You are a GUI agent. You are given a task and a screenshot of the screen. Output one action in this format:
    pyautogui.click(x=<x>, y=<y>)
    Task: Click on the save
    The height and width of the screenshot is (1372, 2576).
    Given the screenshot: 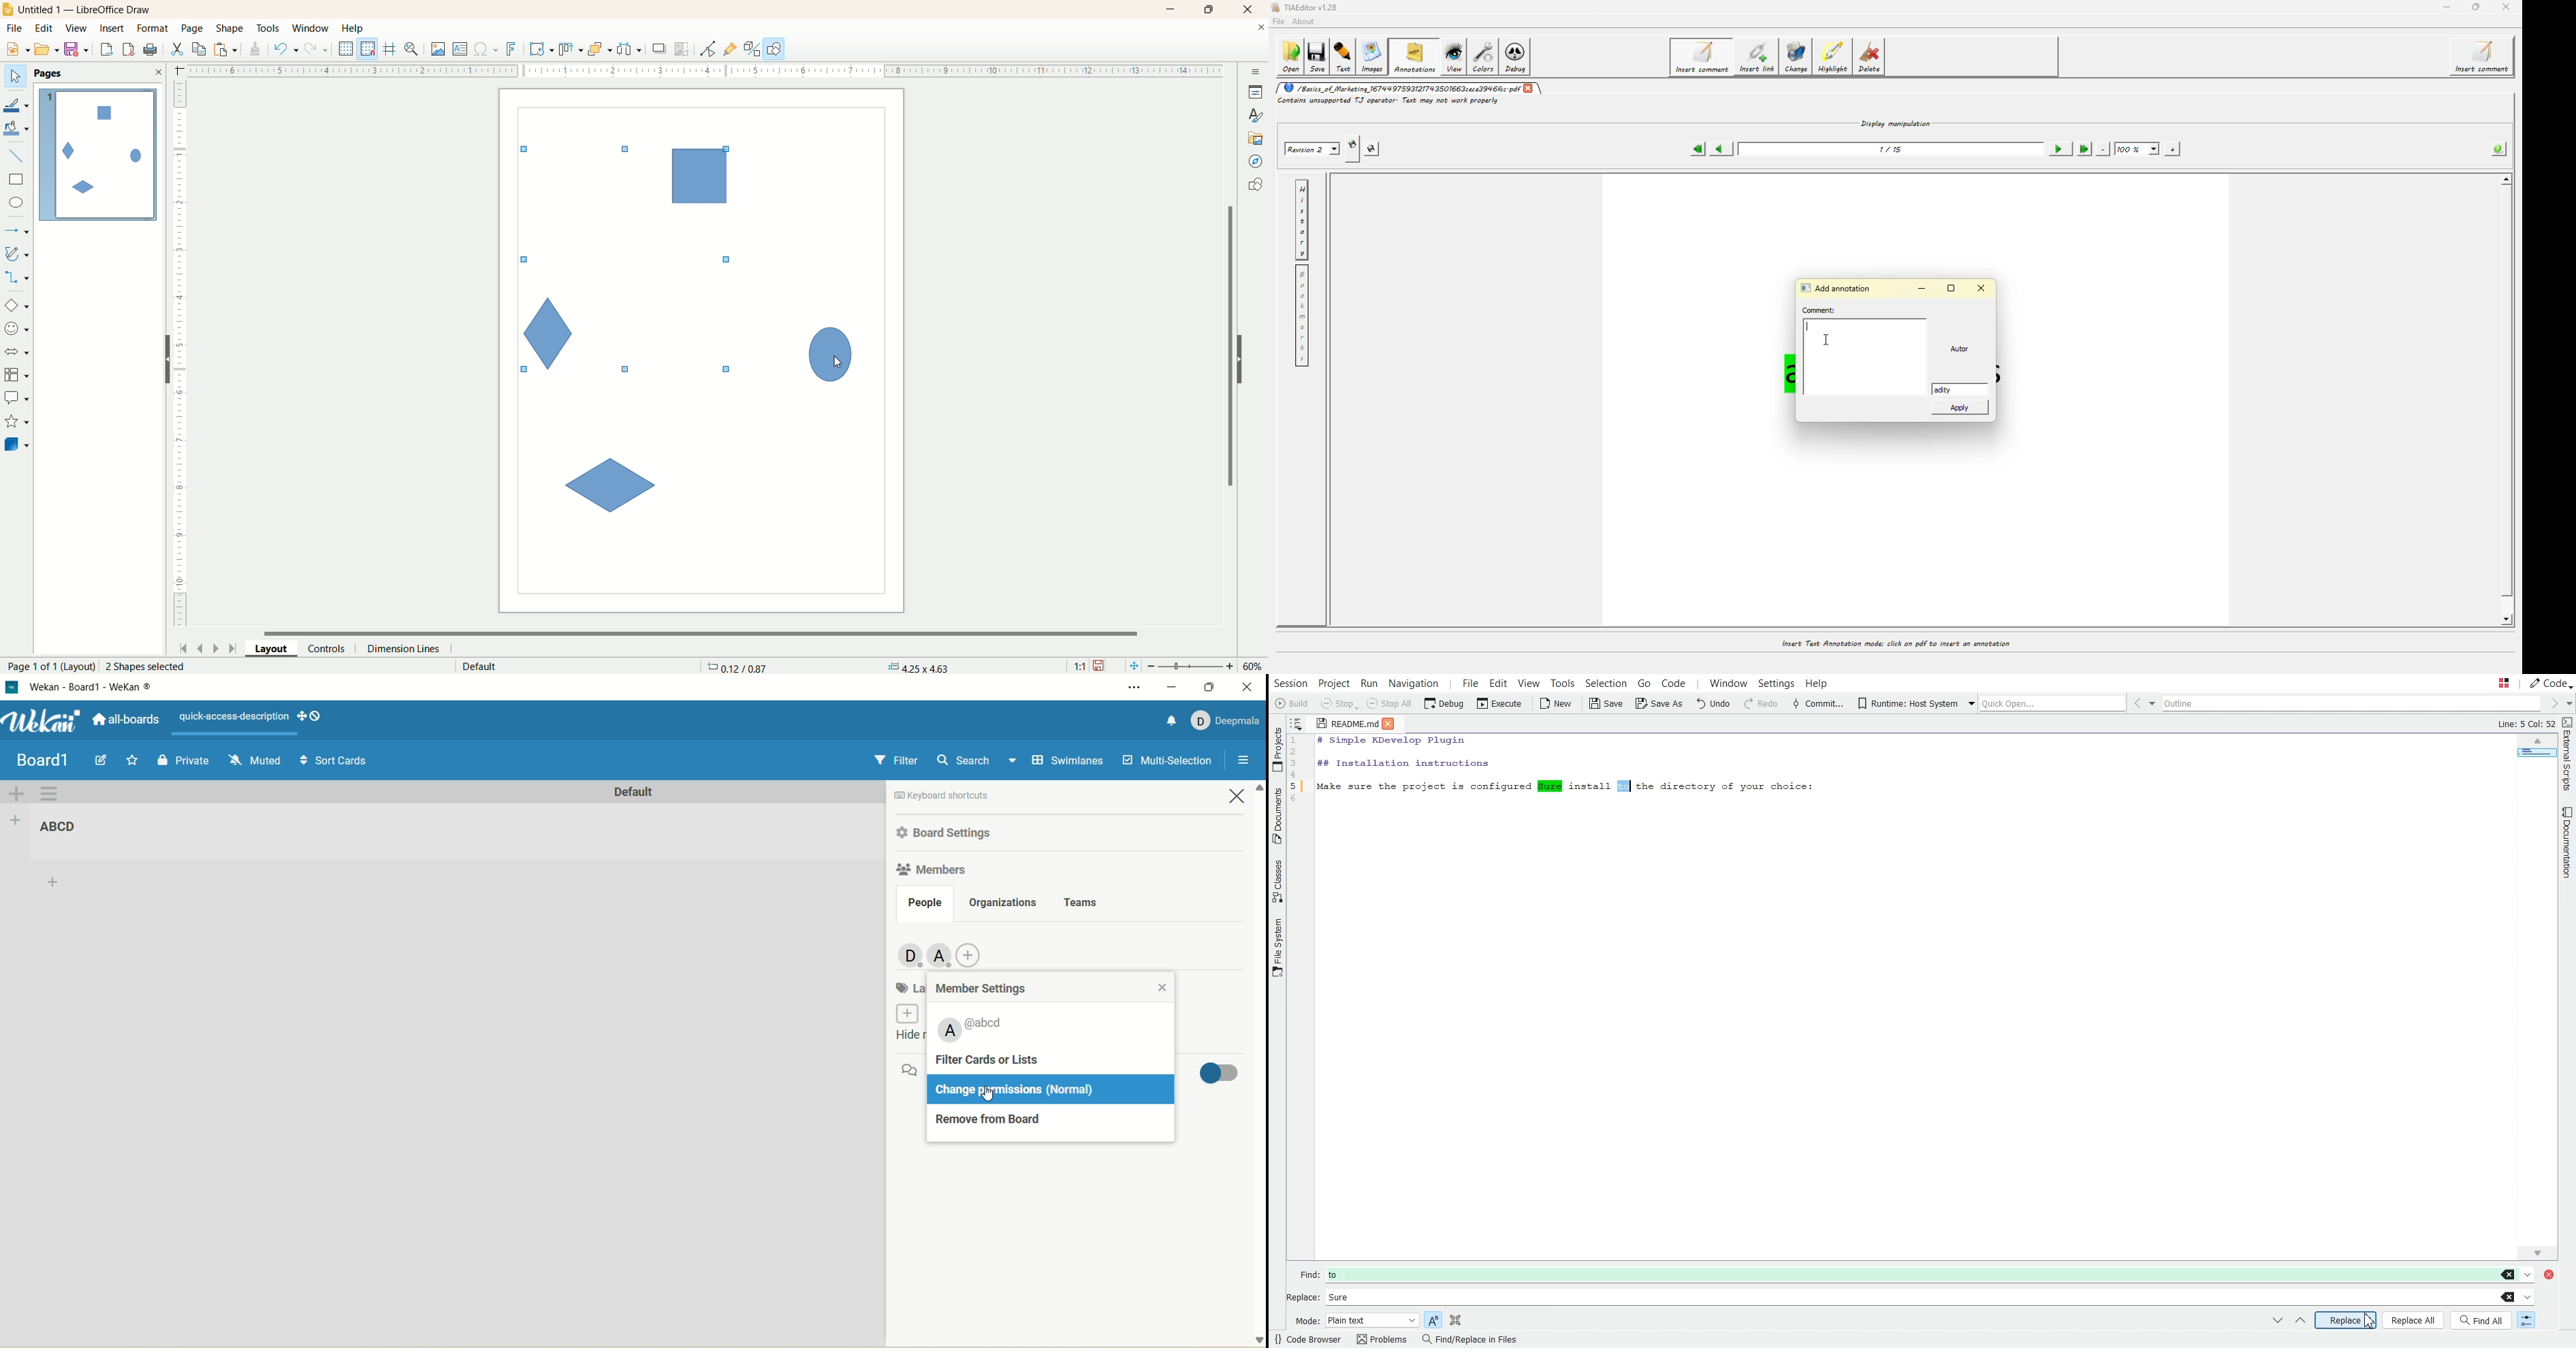 What is the action you would take?
    pyautogui.click(x=1100, y=666)
    